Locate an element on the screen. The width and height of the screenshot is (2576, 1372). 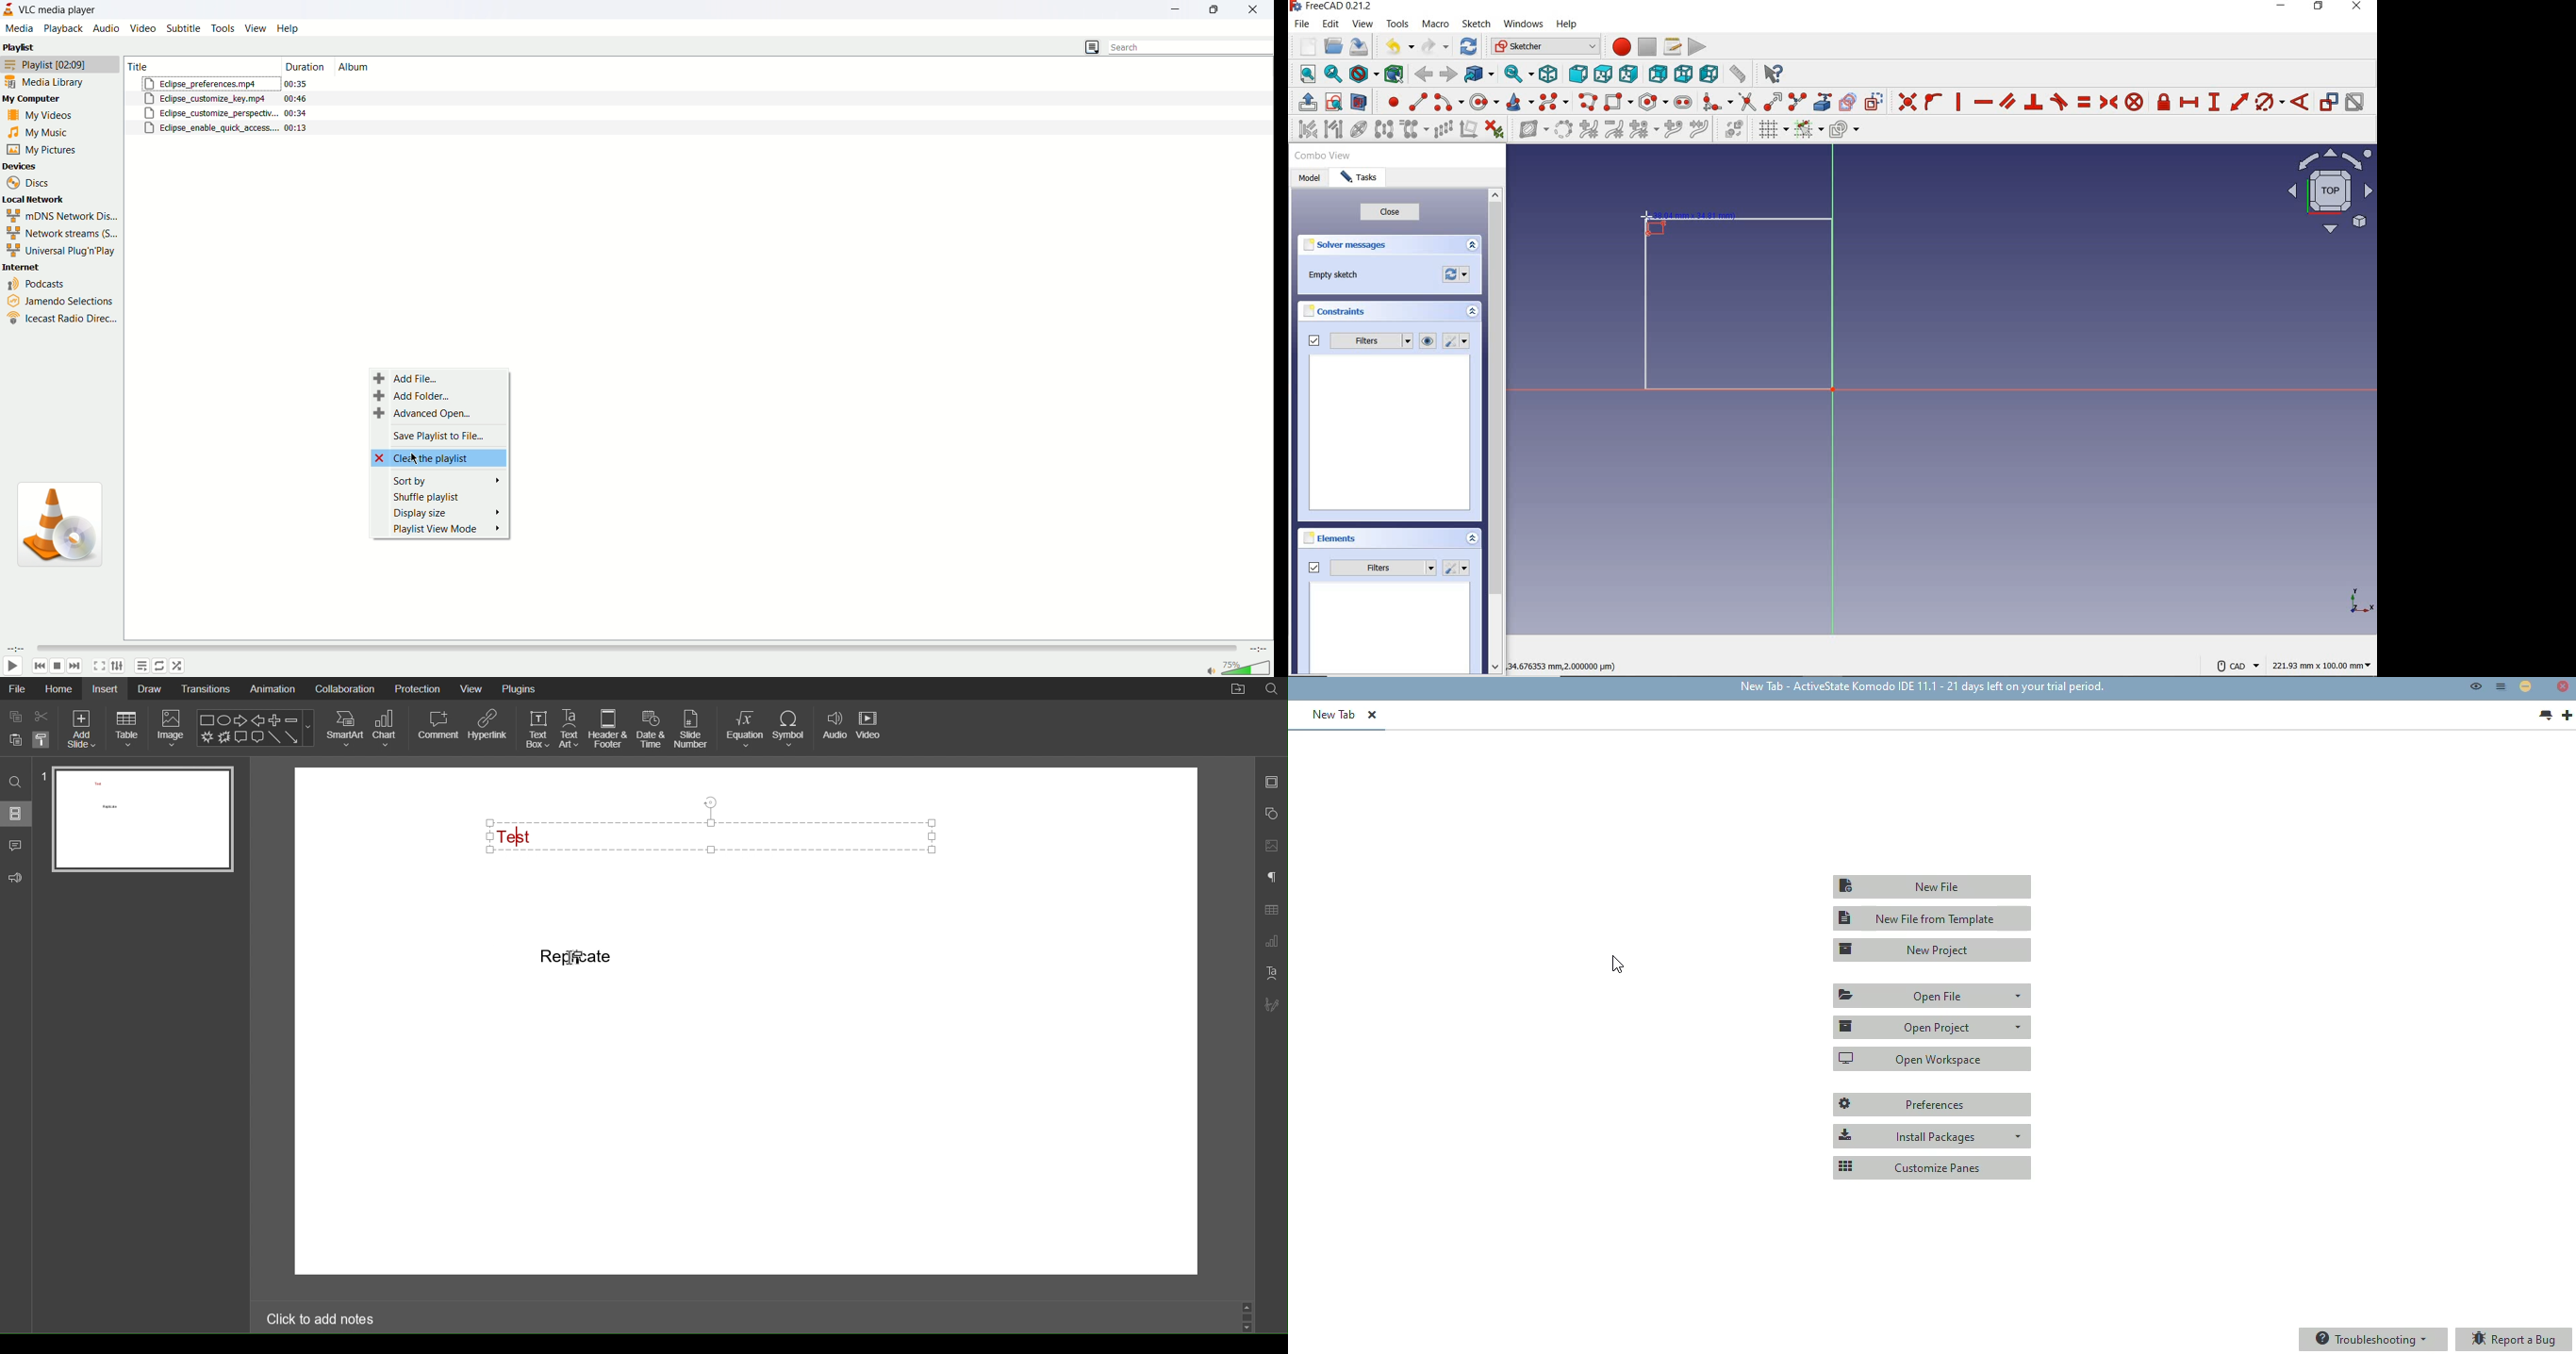
mDNS Network is located at coordinates (60, 216).